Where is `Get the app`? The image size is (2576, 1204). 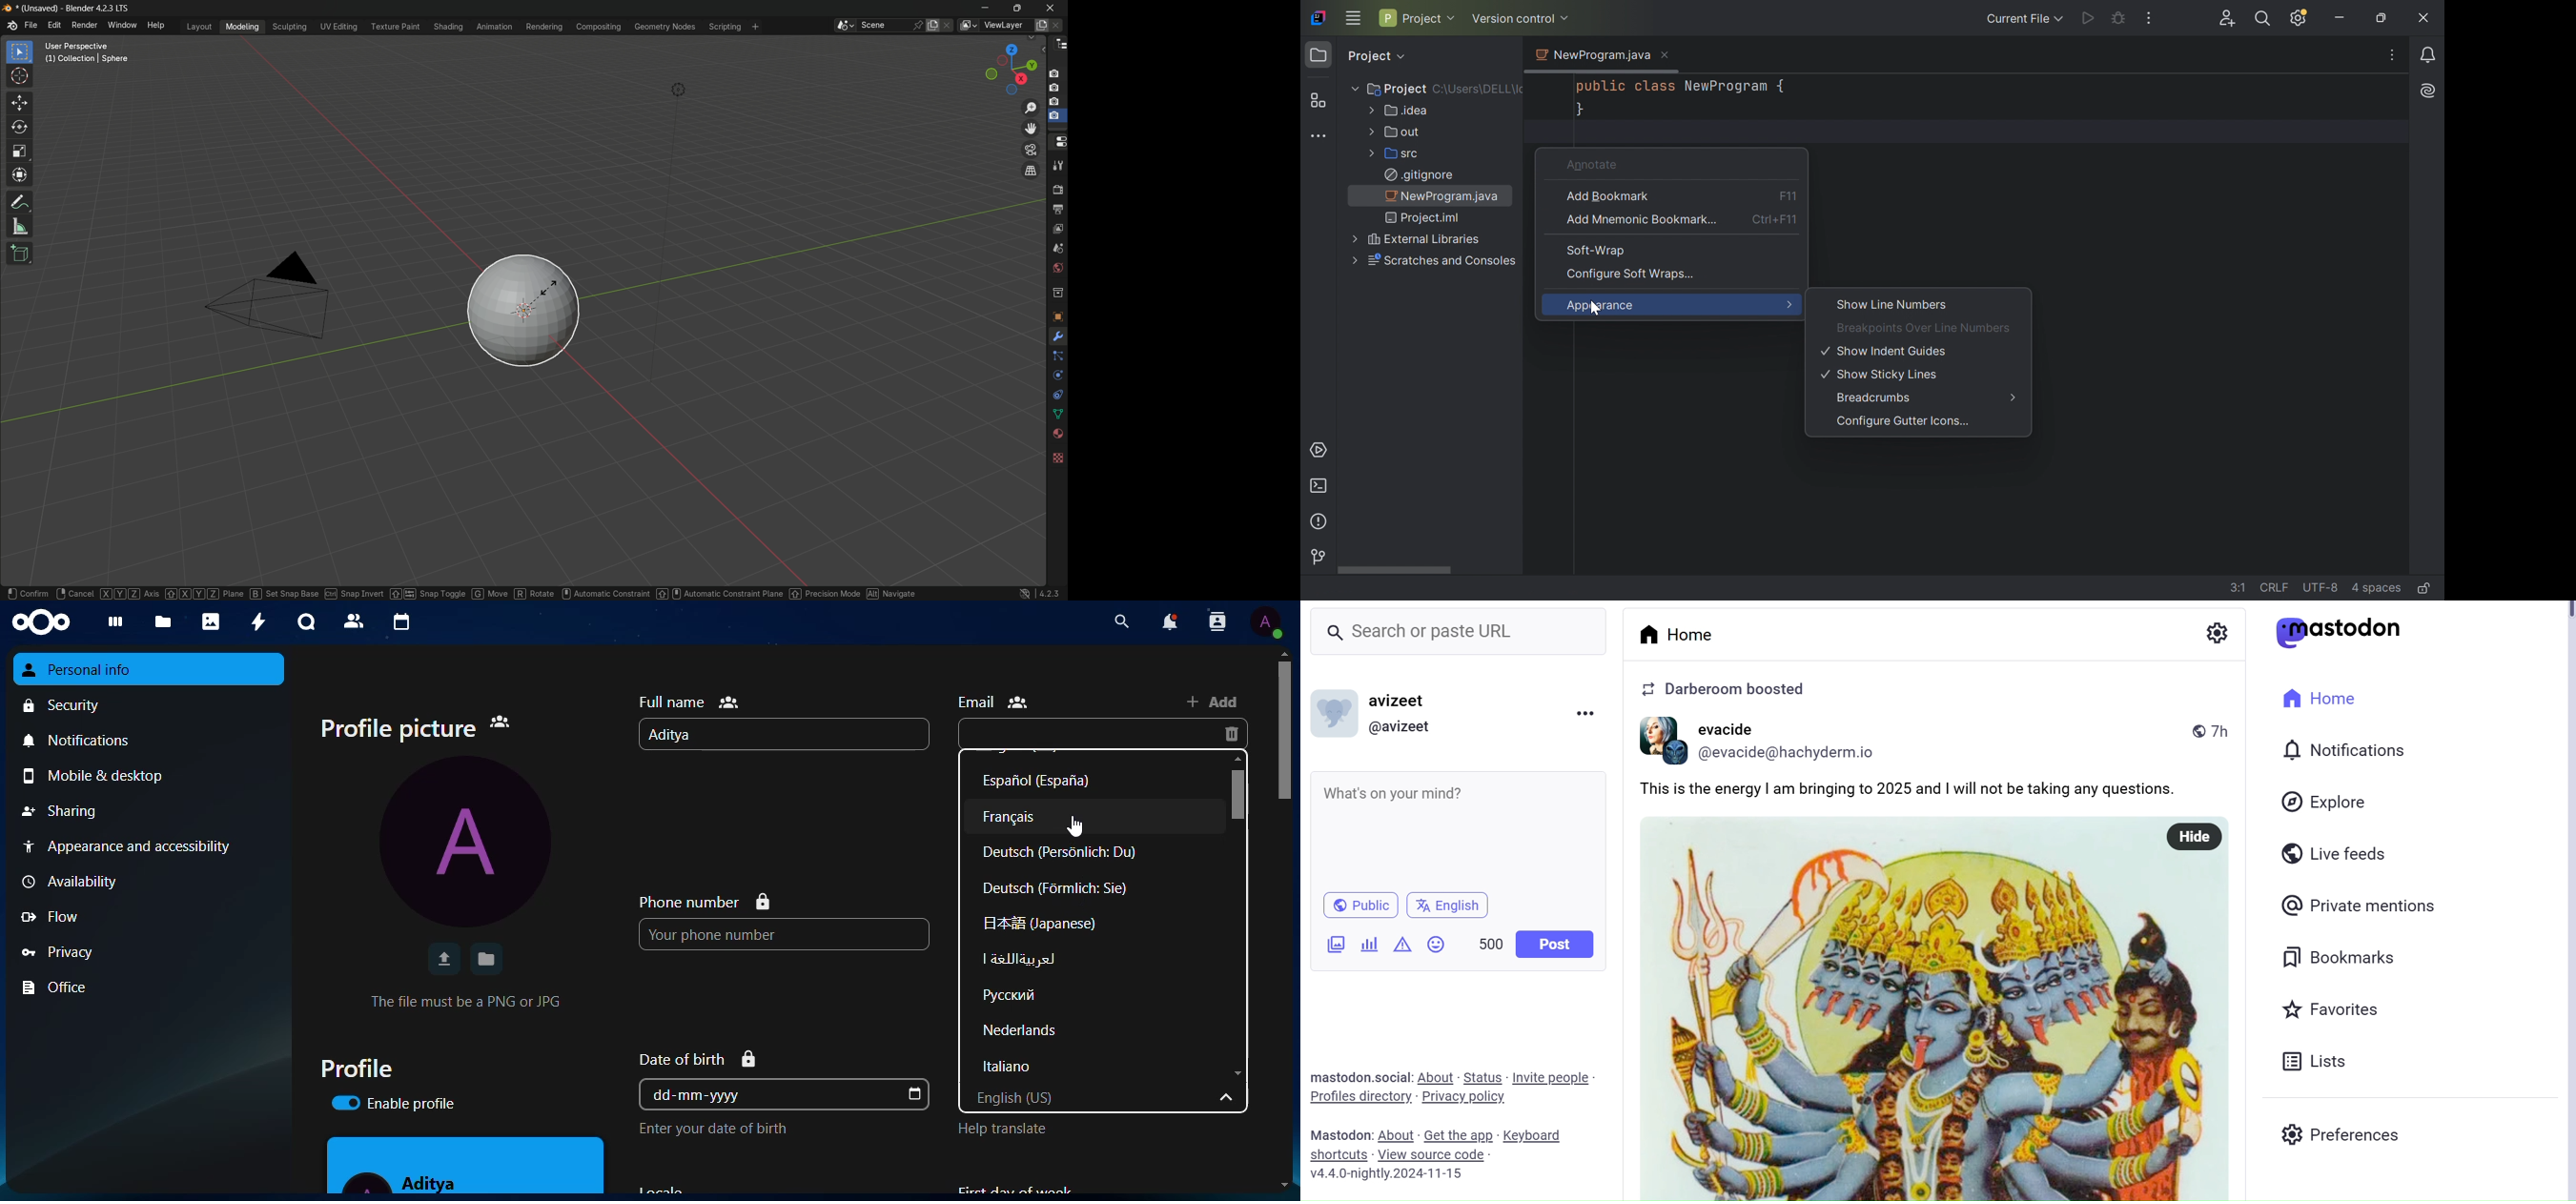 Get the app is located at coordinates (1457, 1135).